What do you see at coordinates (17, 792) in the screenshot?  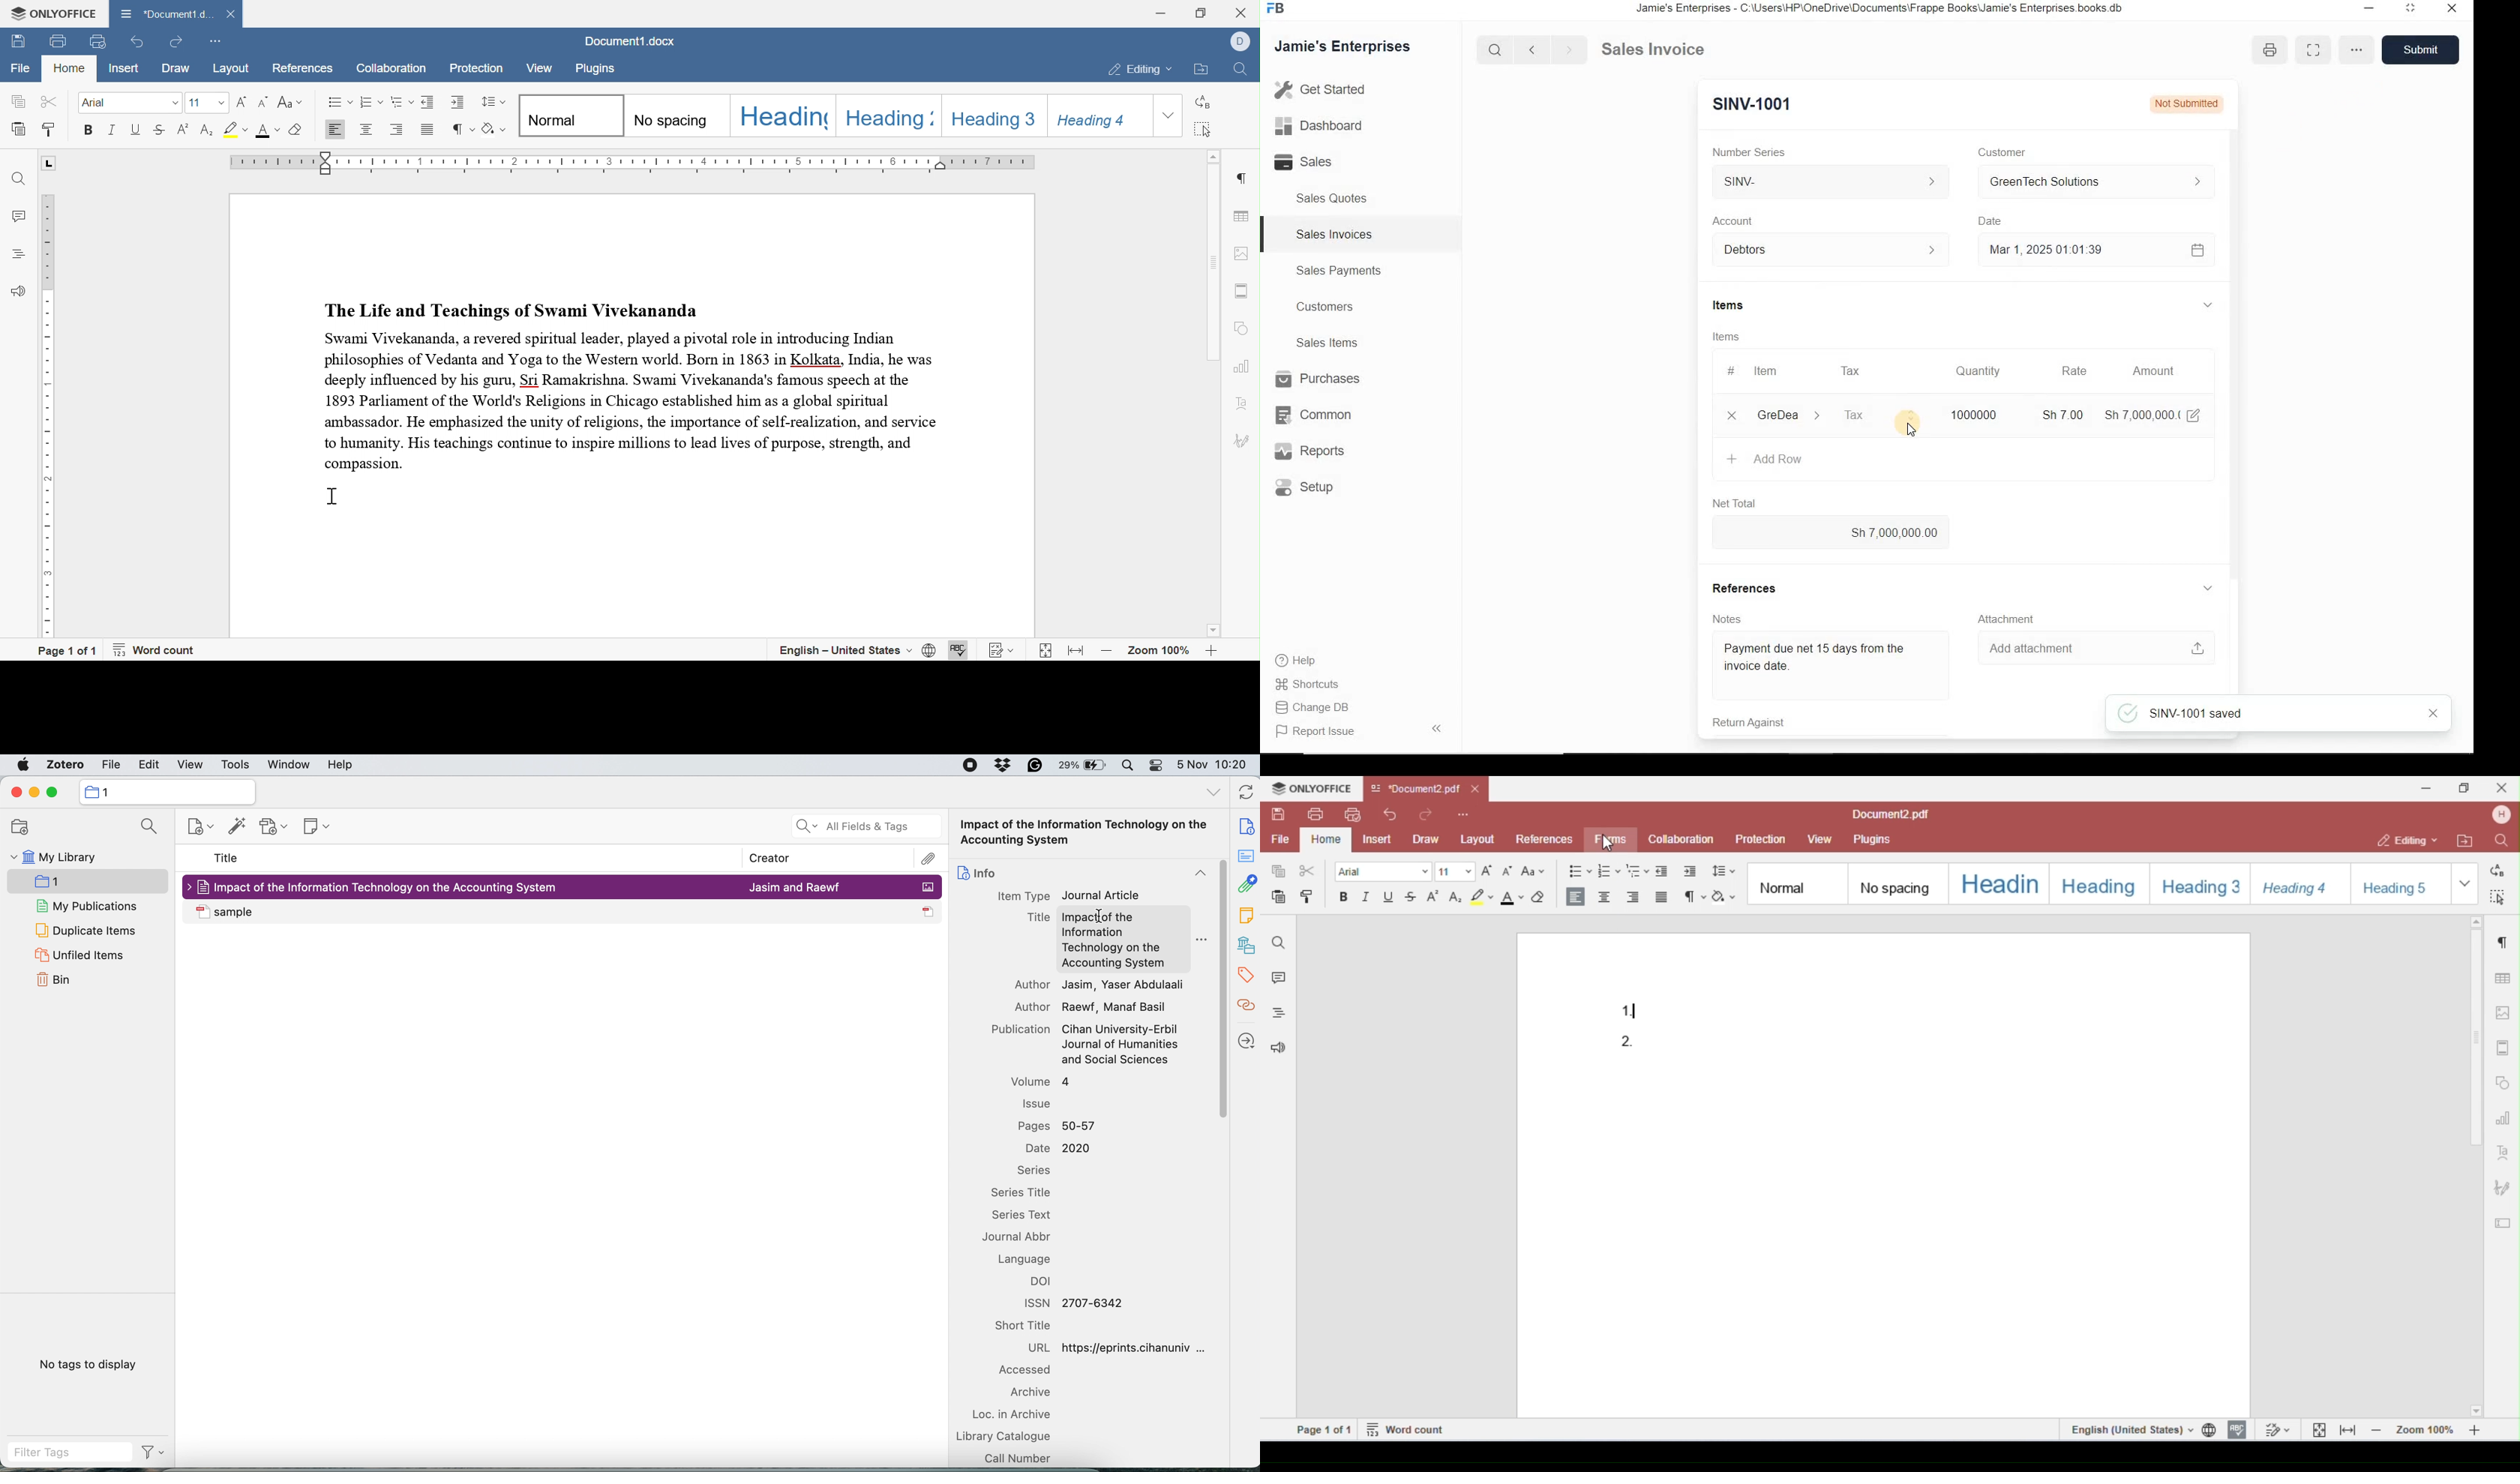 I see `close` at bounding box center [17, 792].